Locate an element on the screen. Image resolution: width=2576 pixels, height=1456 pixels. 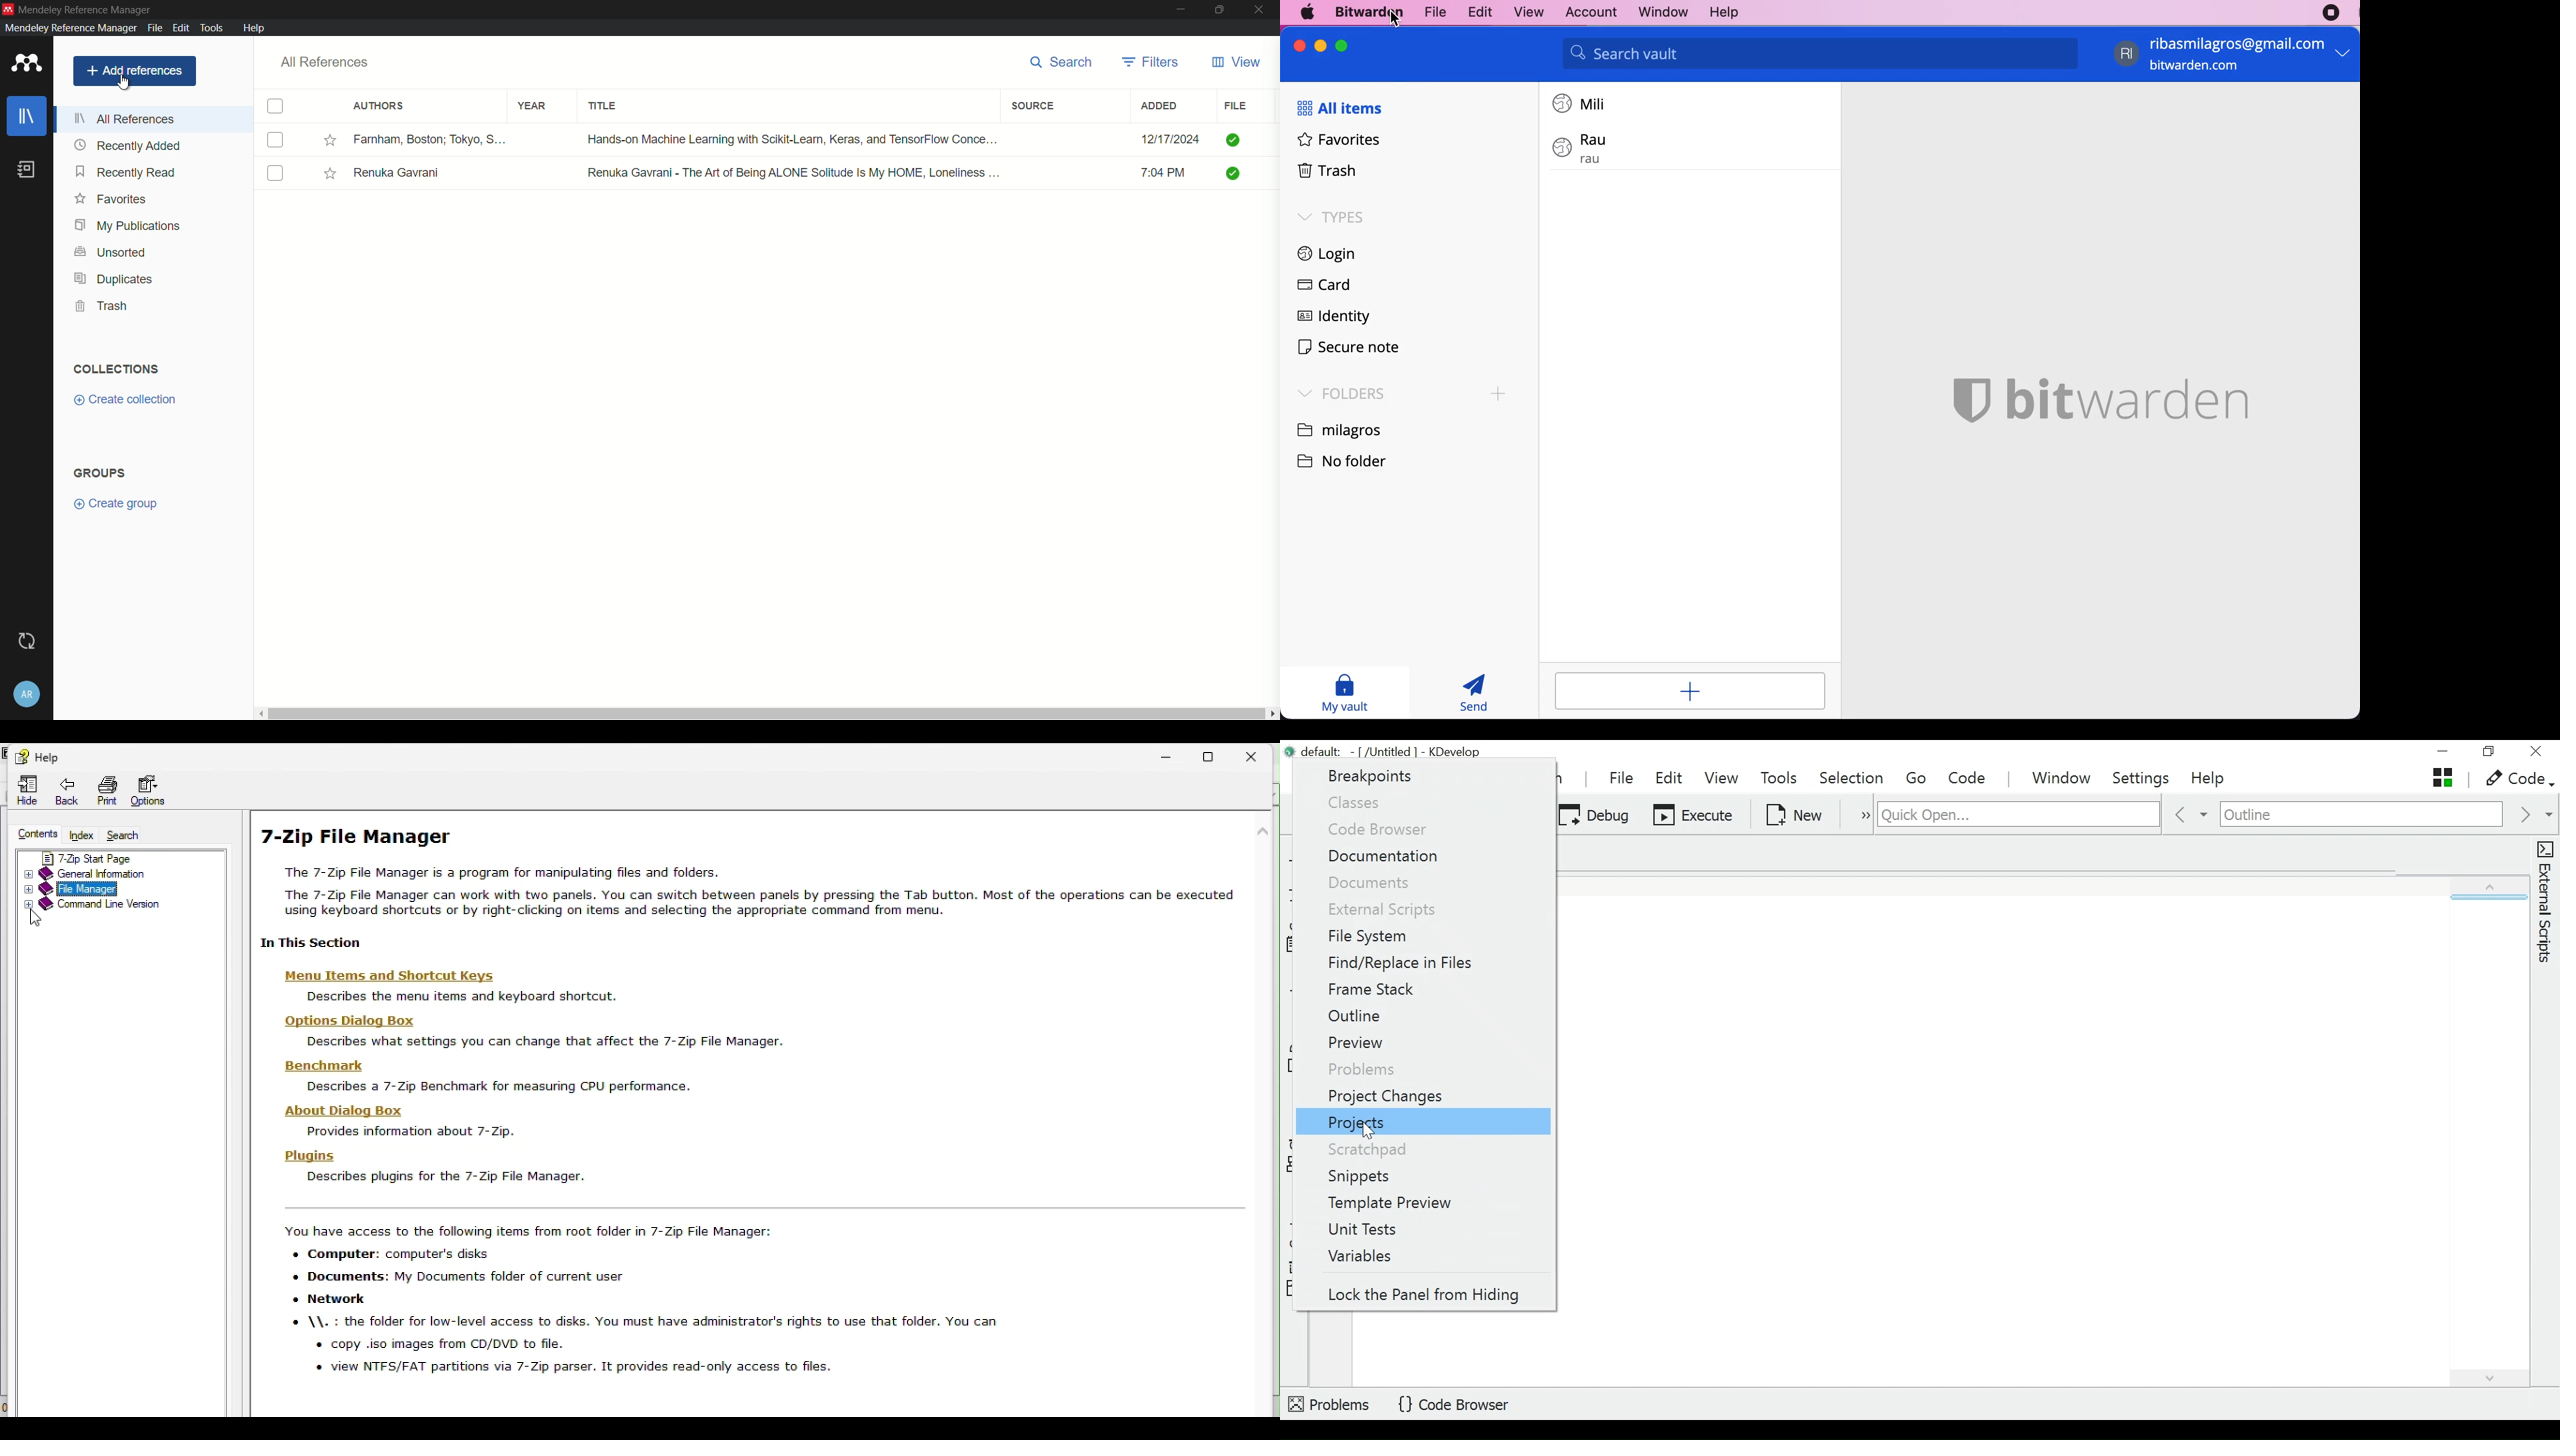
cursor is located at coordinates (38, 920).